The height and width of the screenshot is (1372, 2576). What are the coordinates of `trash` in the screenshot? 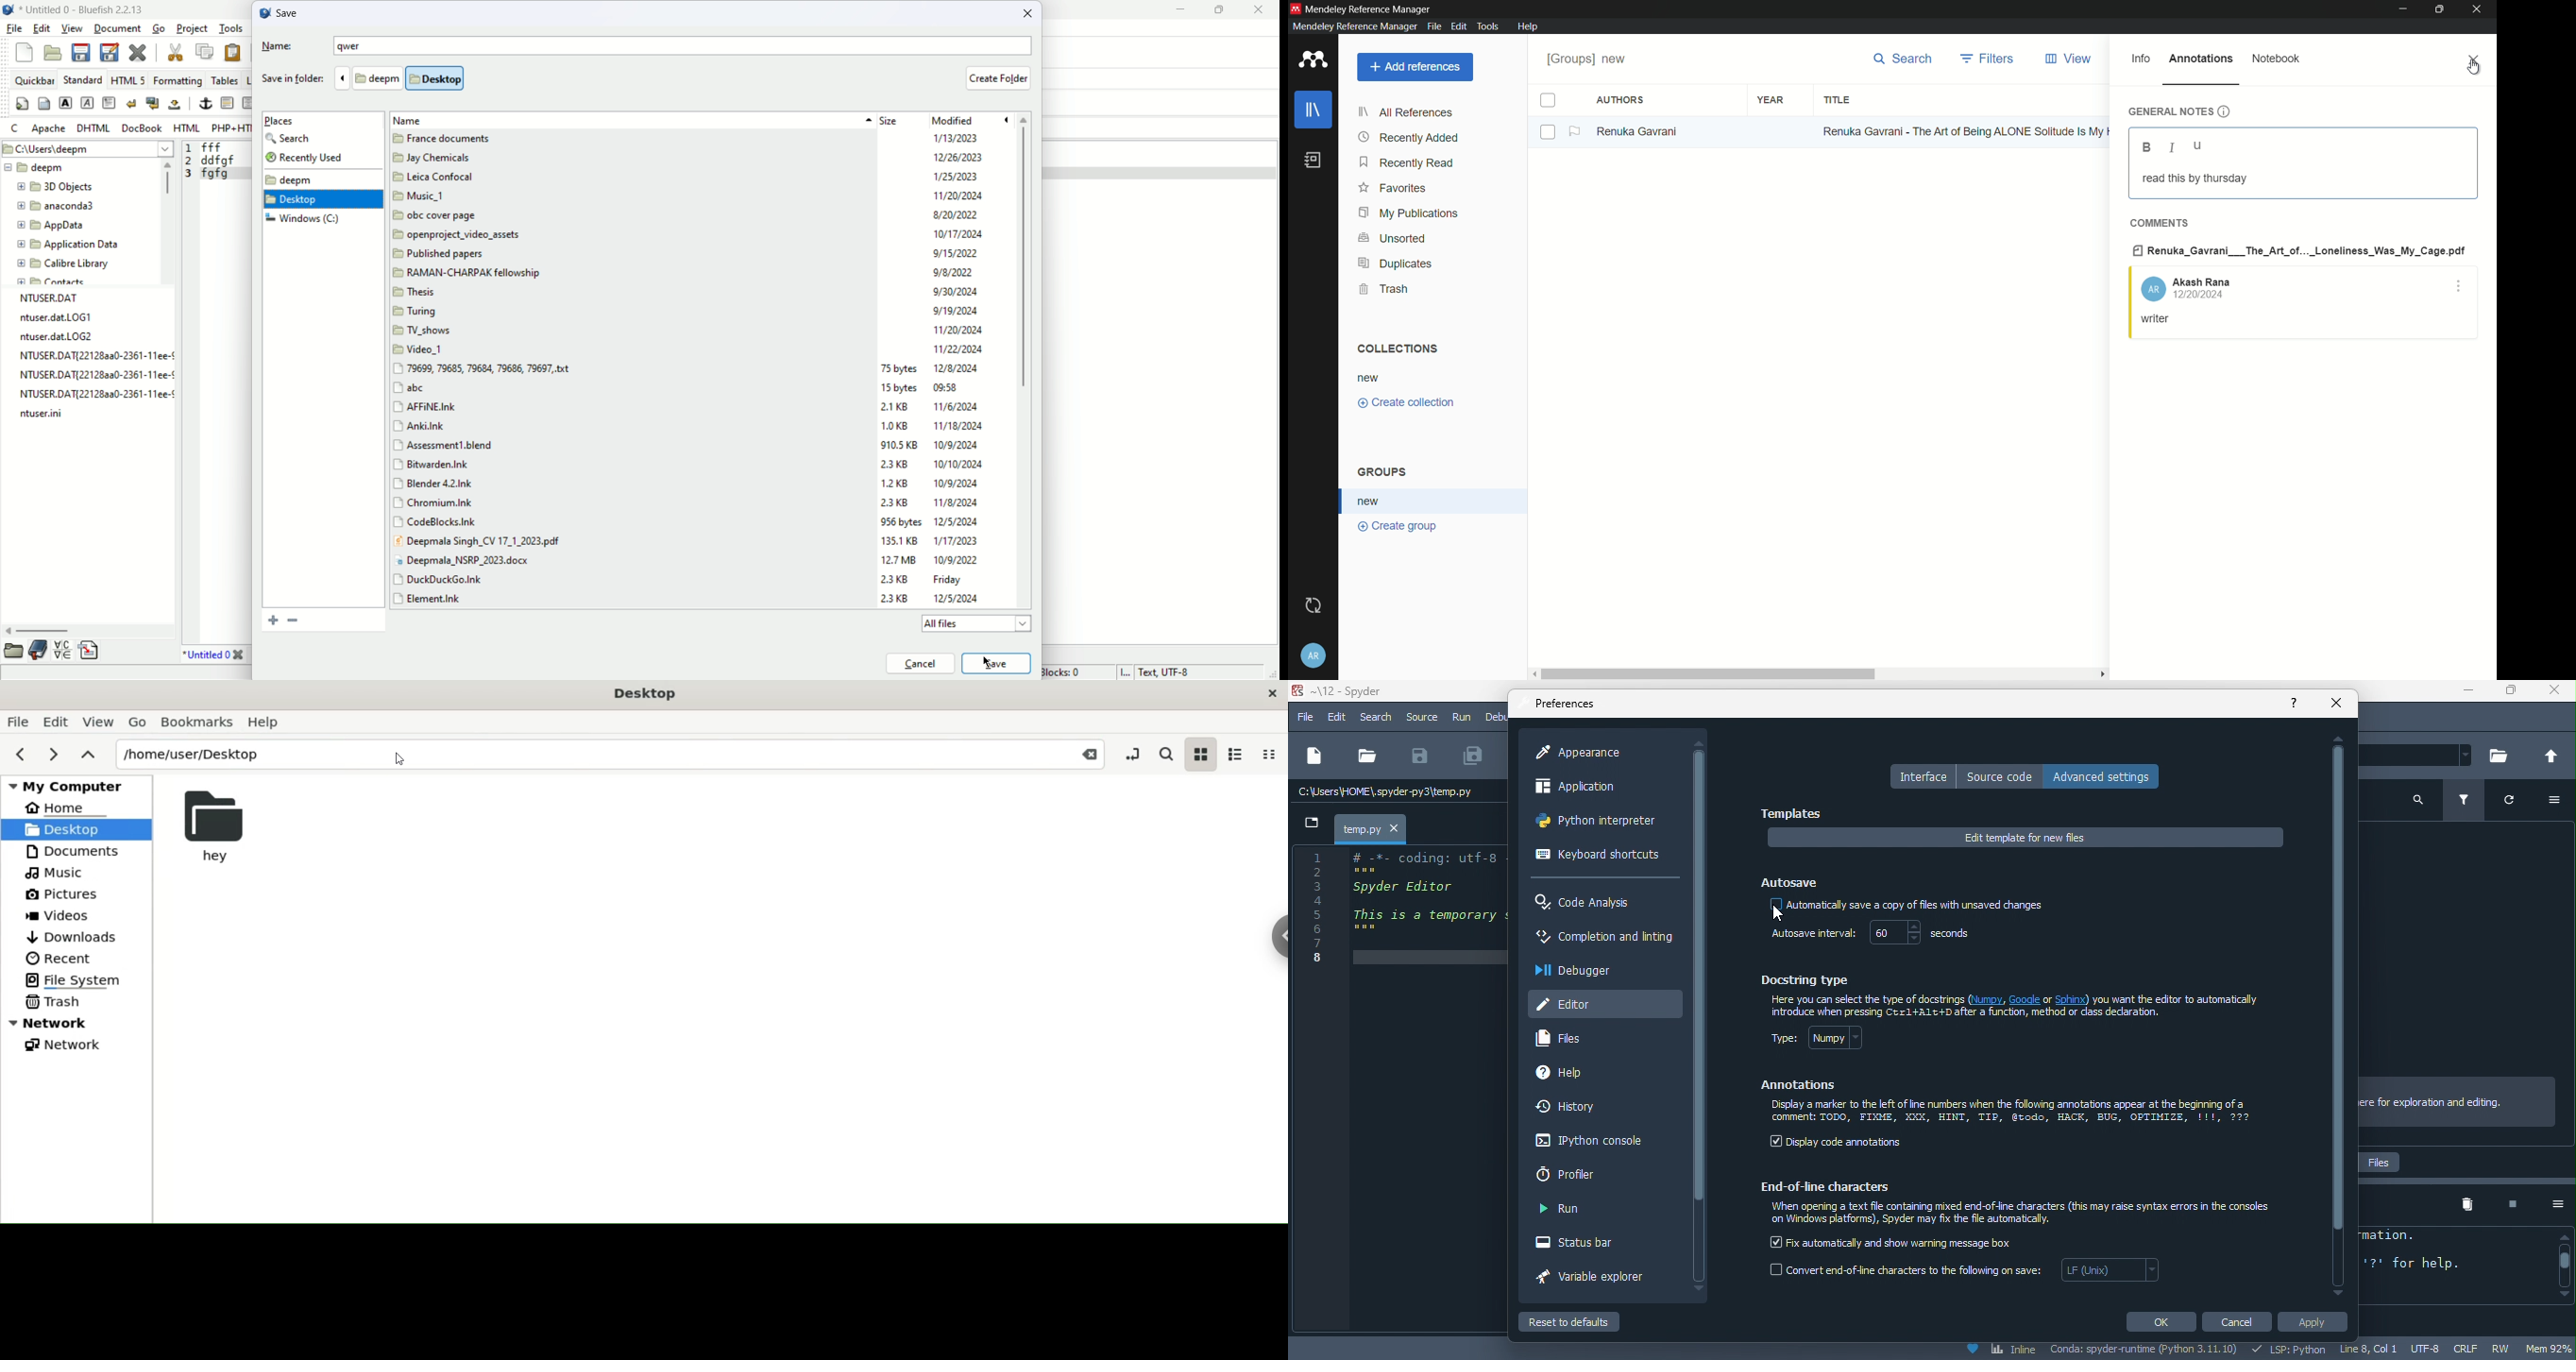 It's located at (1383, 289).